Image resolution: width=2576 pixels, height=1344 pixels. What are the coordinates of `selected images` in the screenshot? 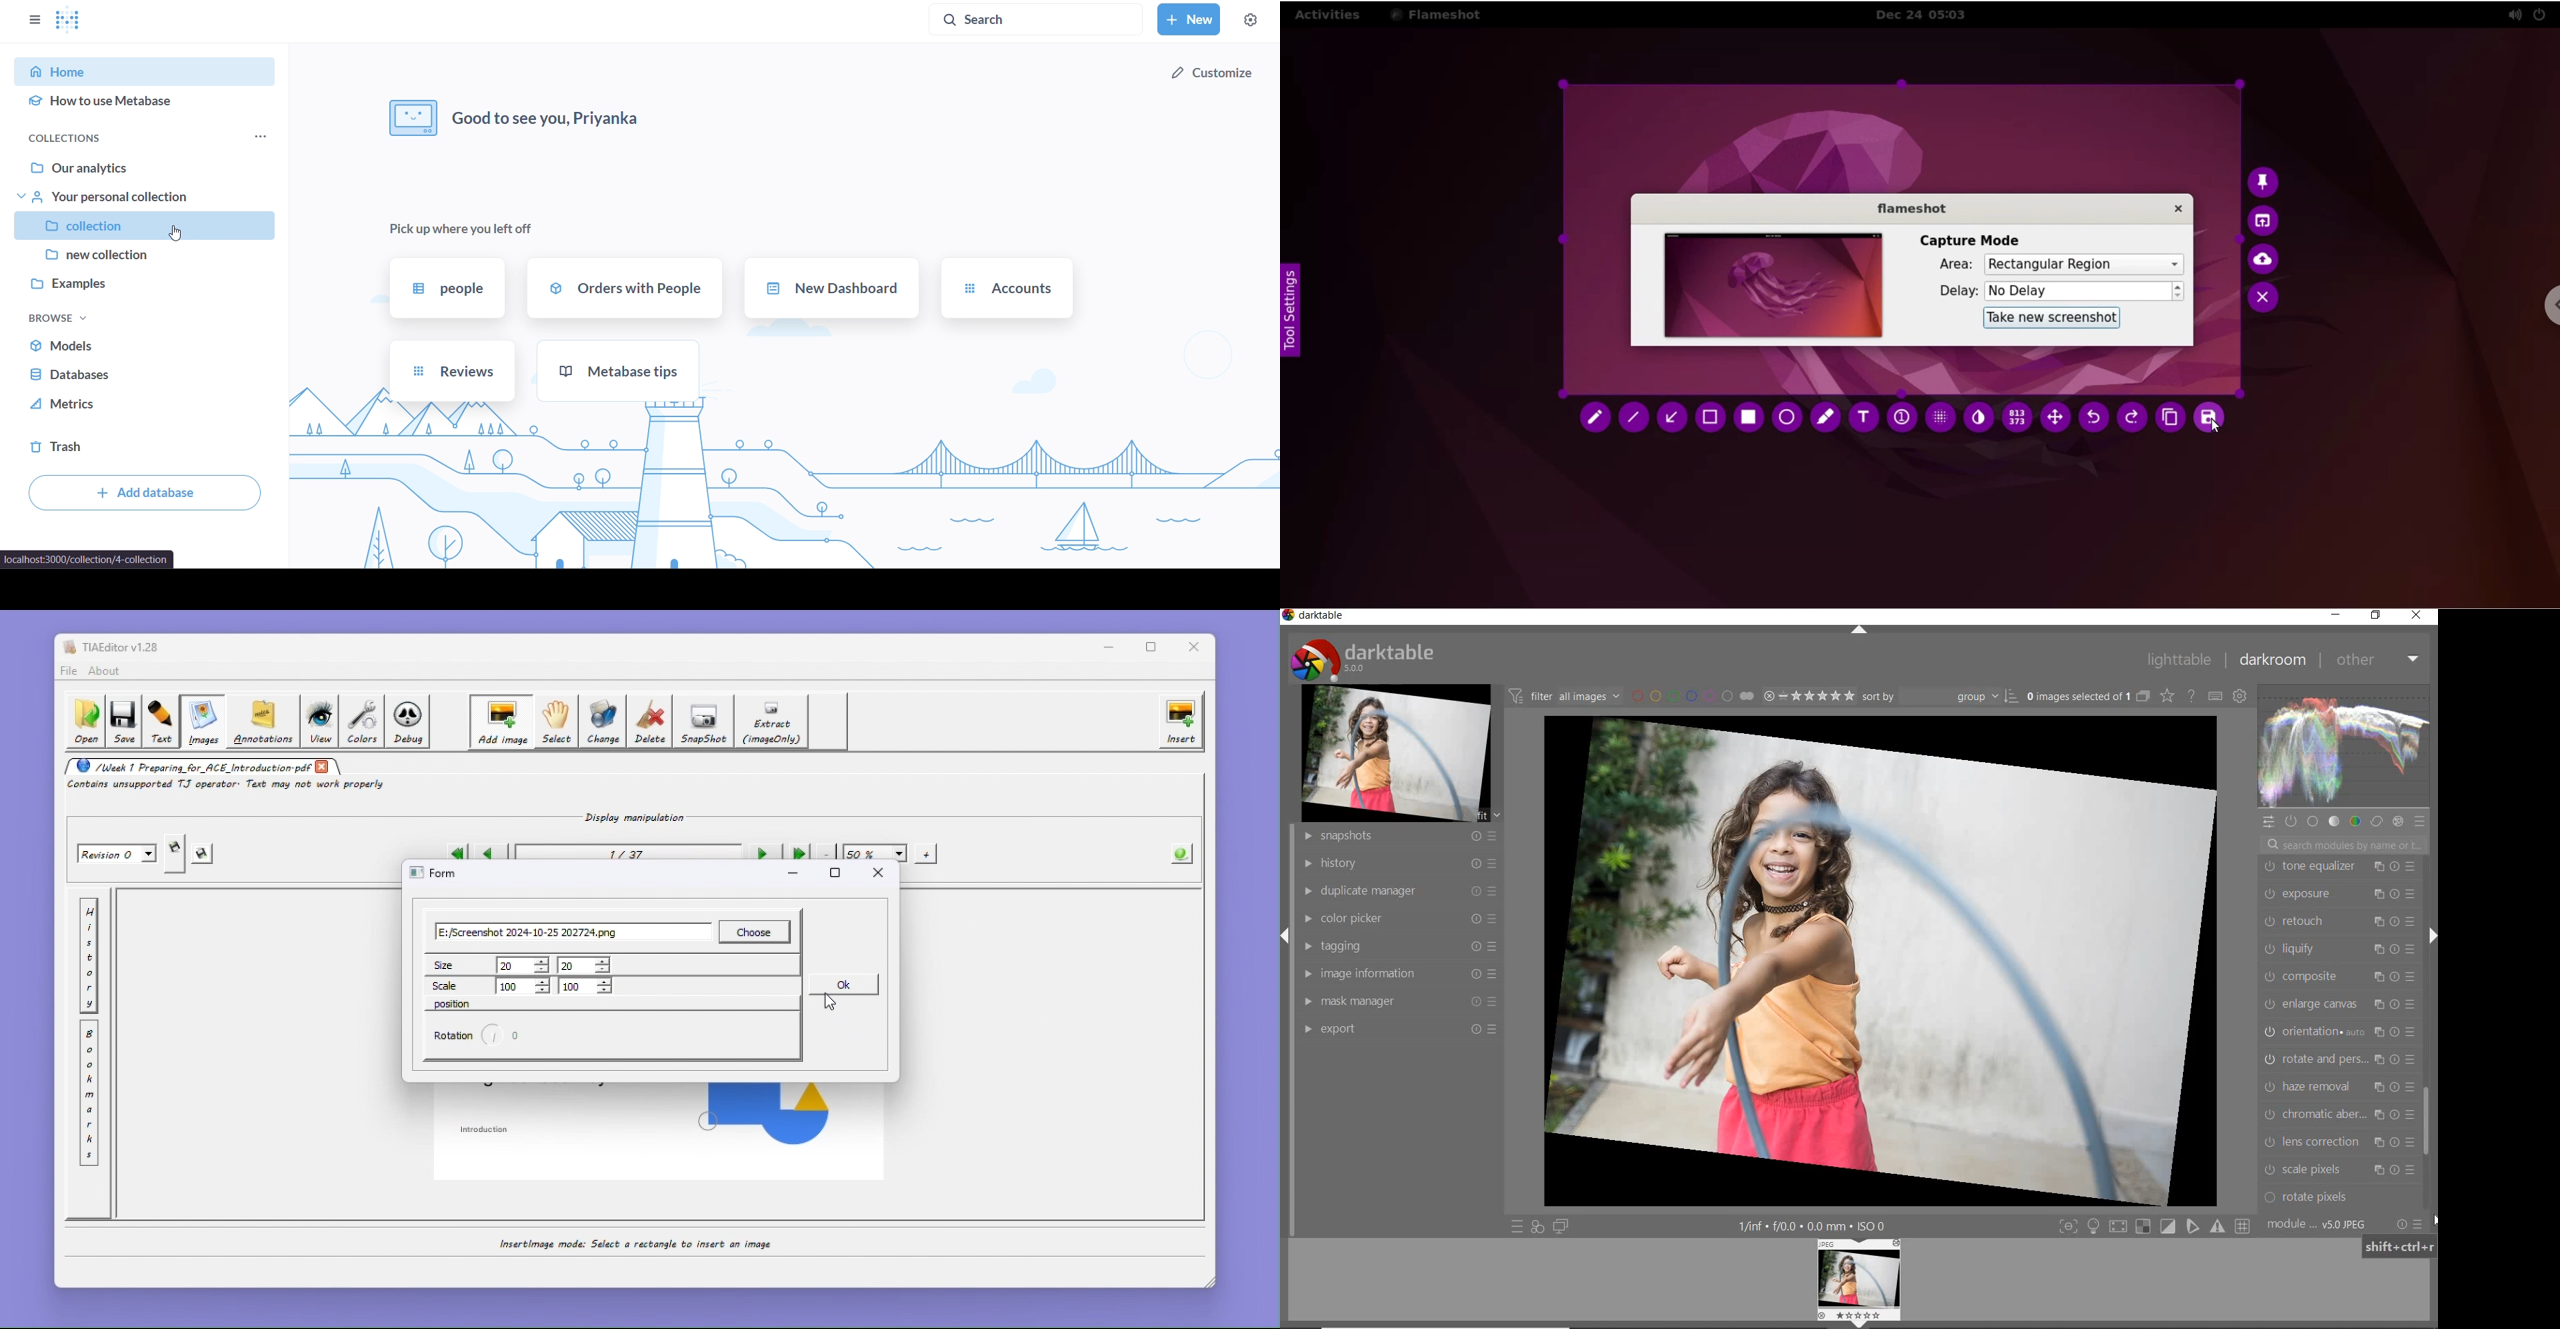 It's located at (2079, 697).